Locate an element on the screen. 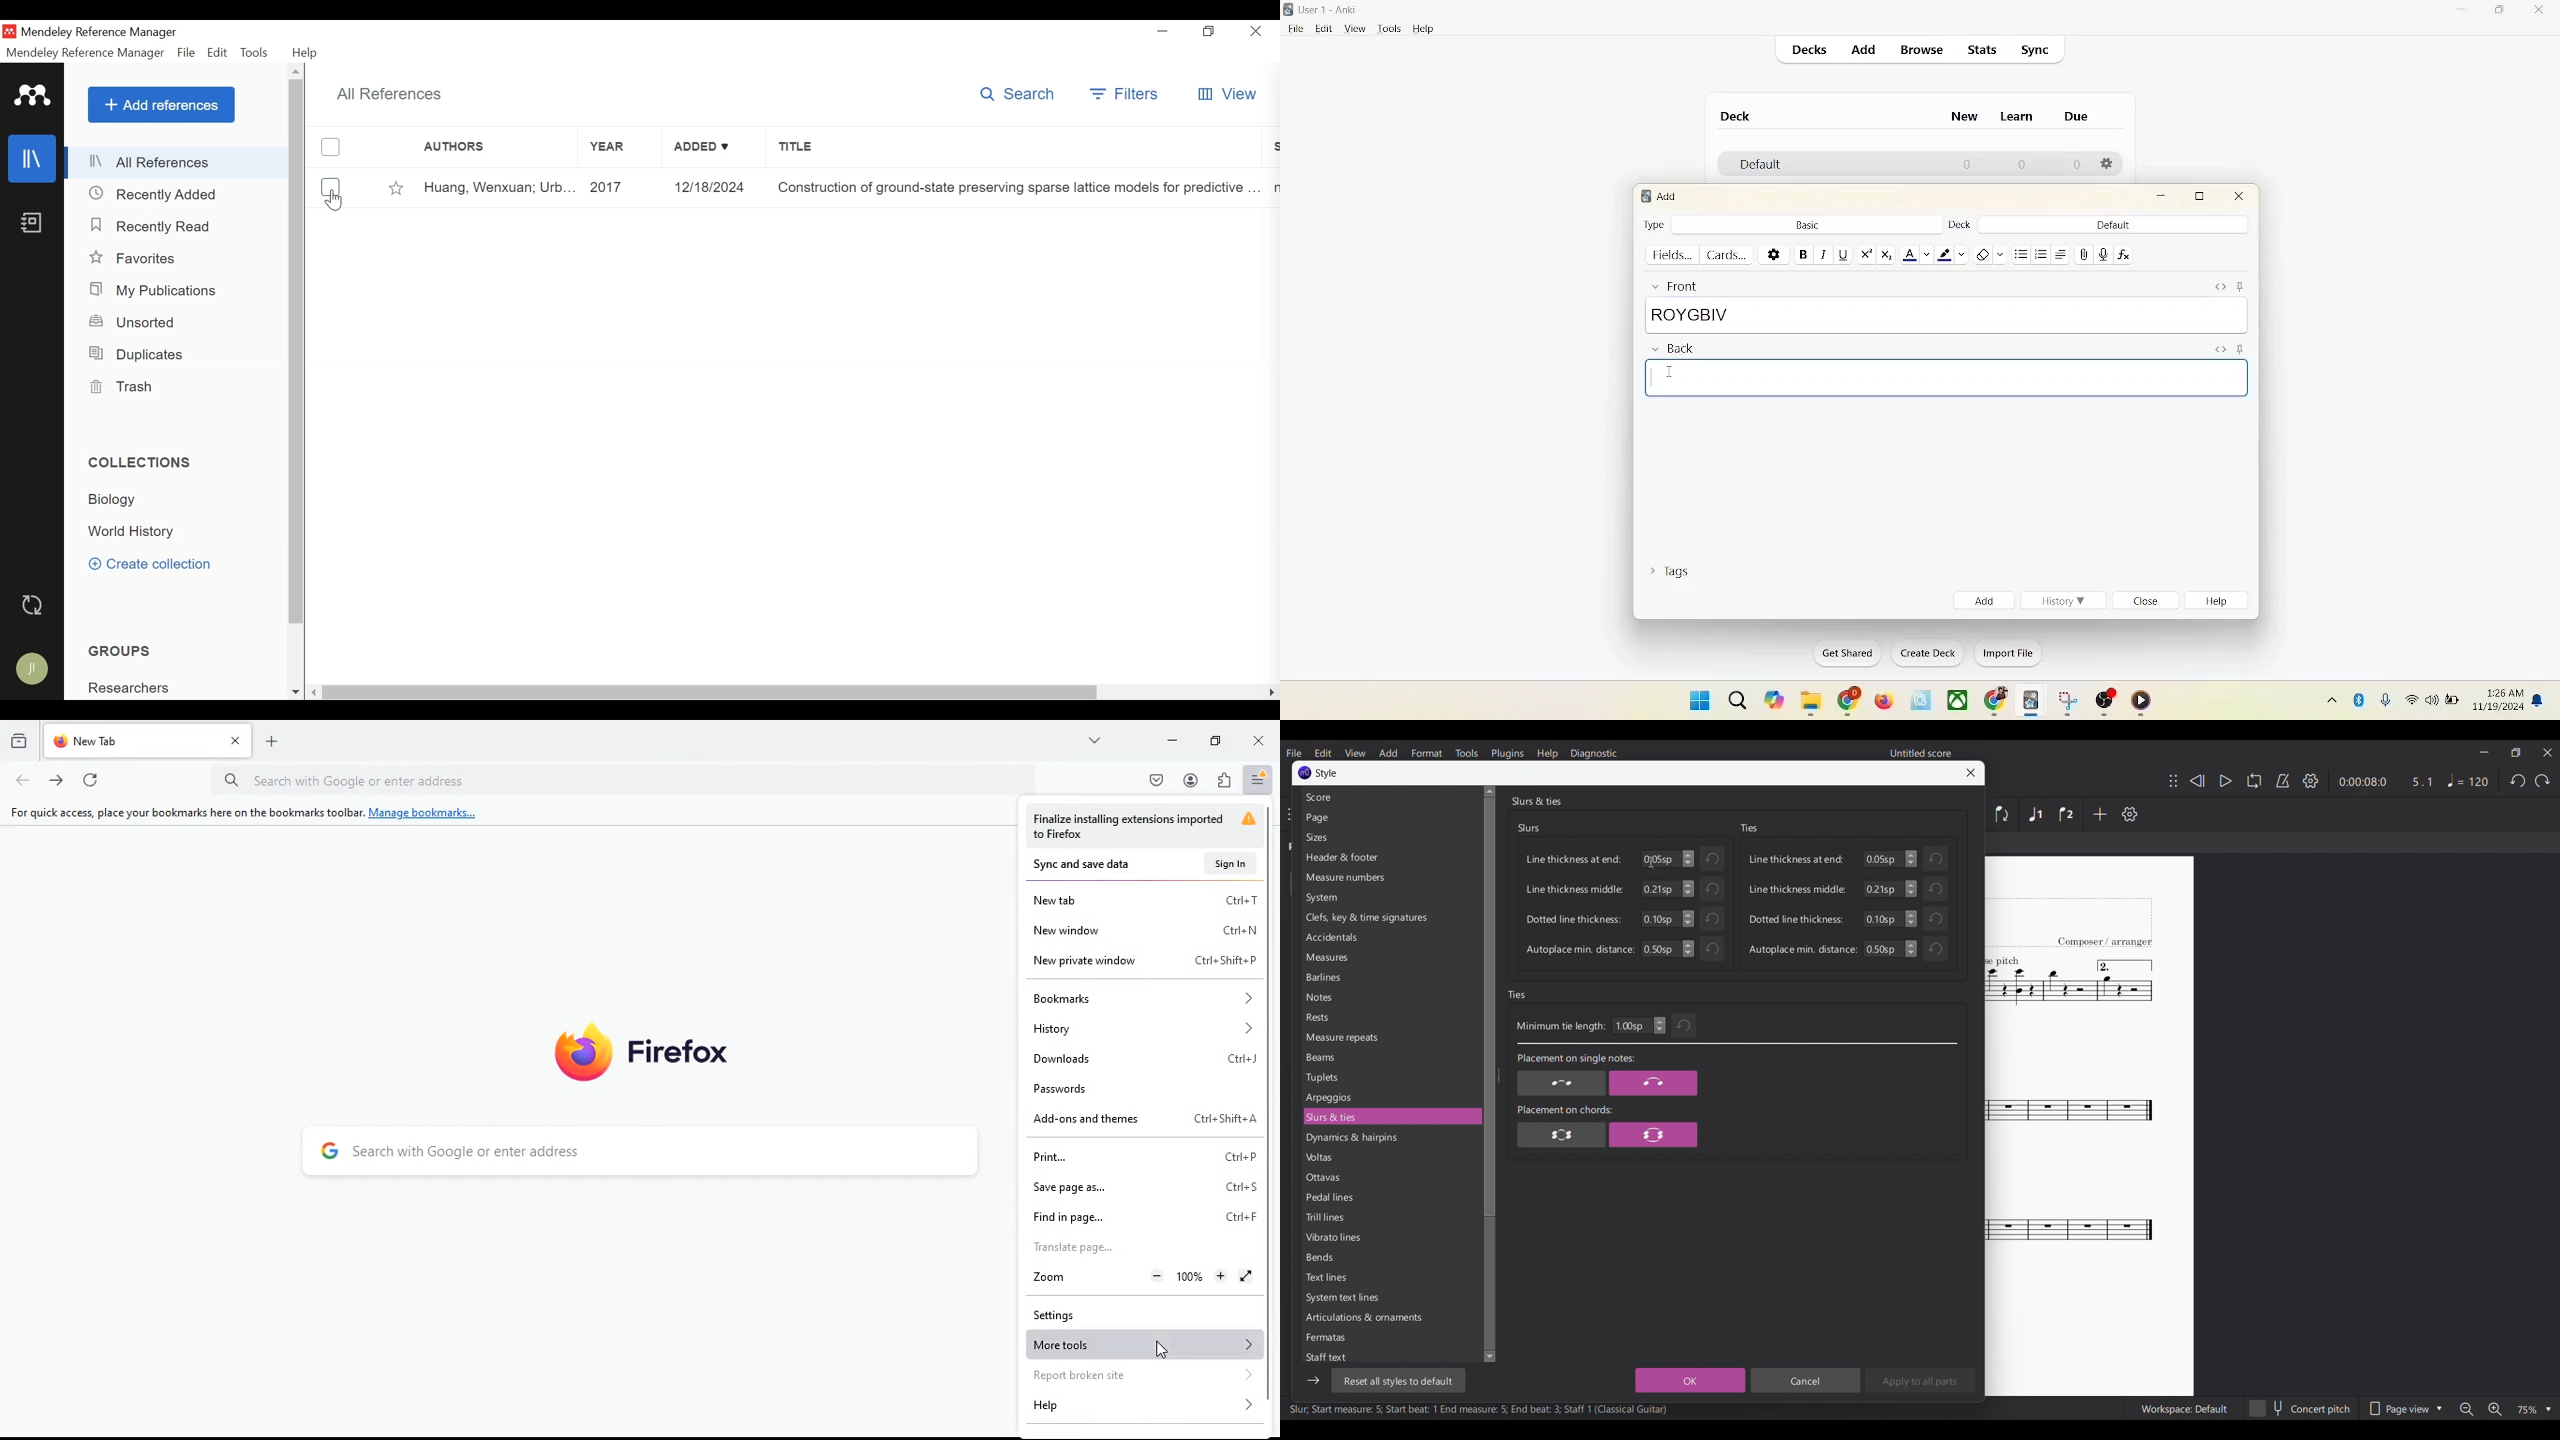 The image size is (2576, 1456). Accidentals is located at coordinates (1389, 937).